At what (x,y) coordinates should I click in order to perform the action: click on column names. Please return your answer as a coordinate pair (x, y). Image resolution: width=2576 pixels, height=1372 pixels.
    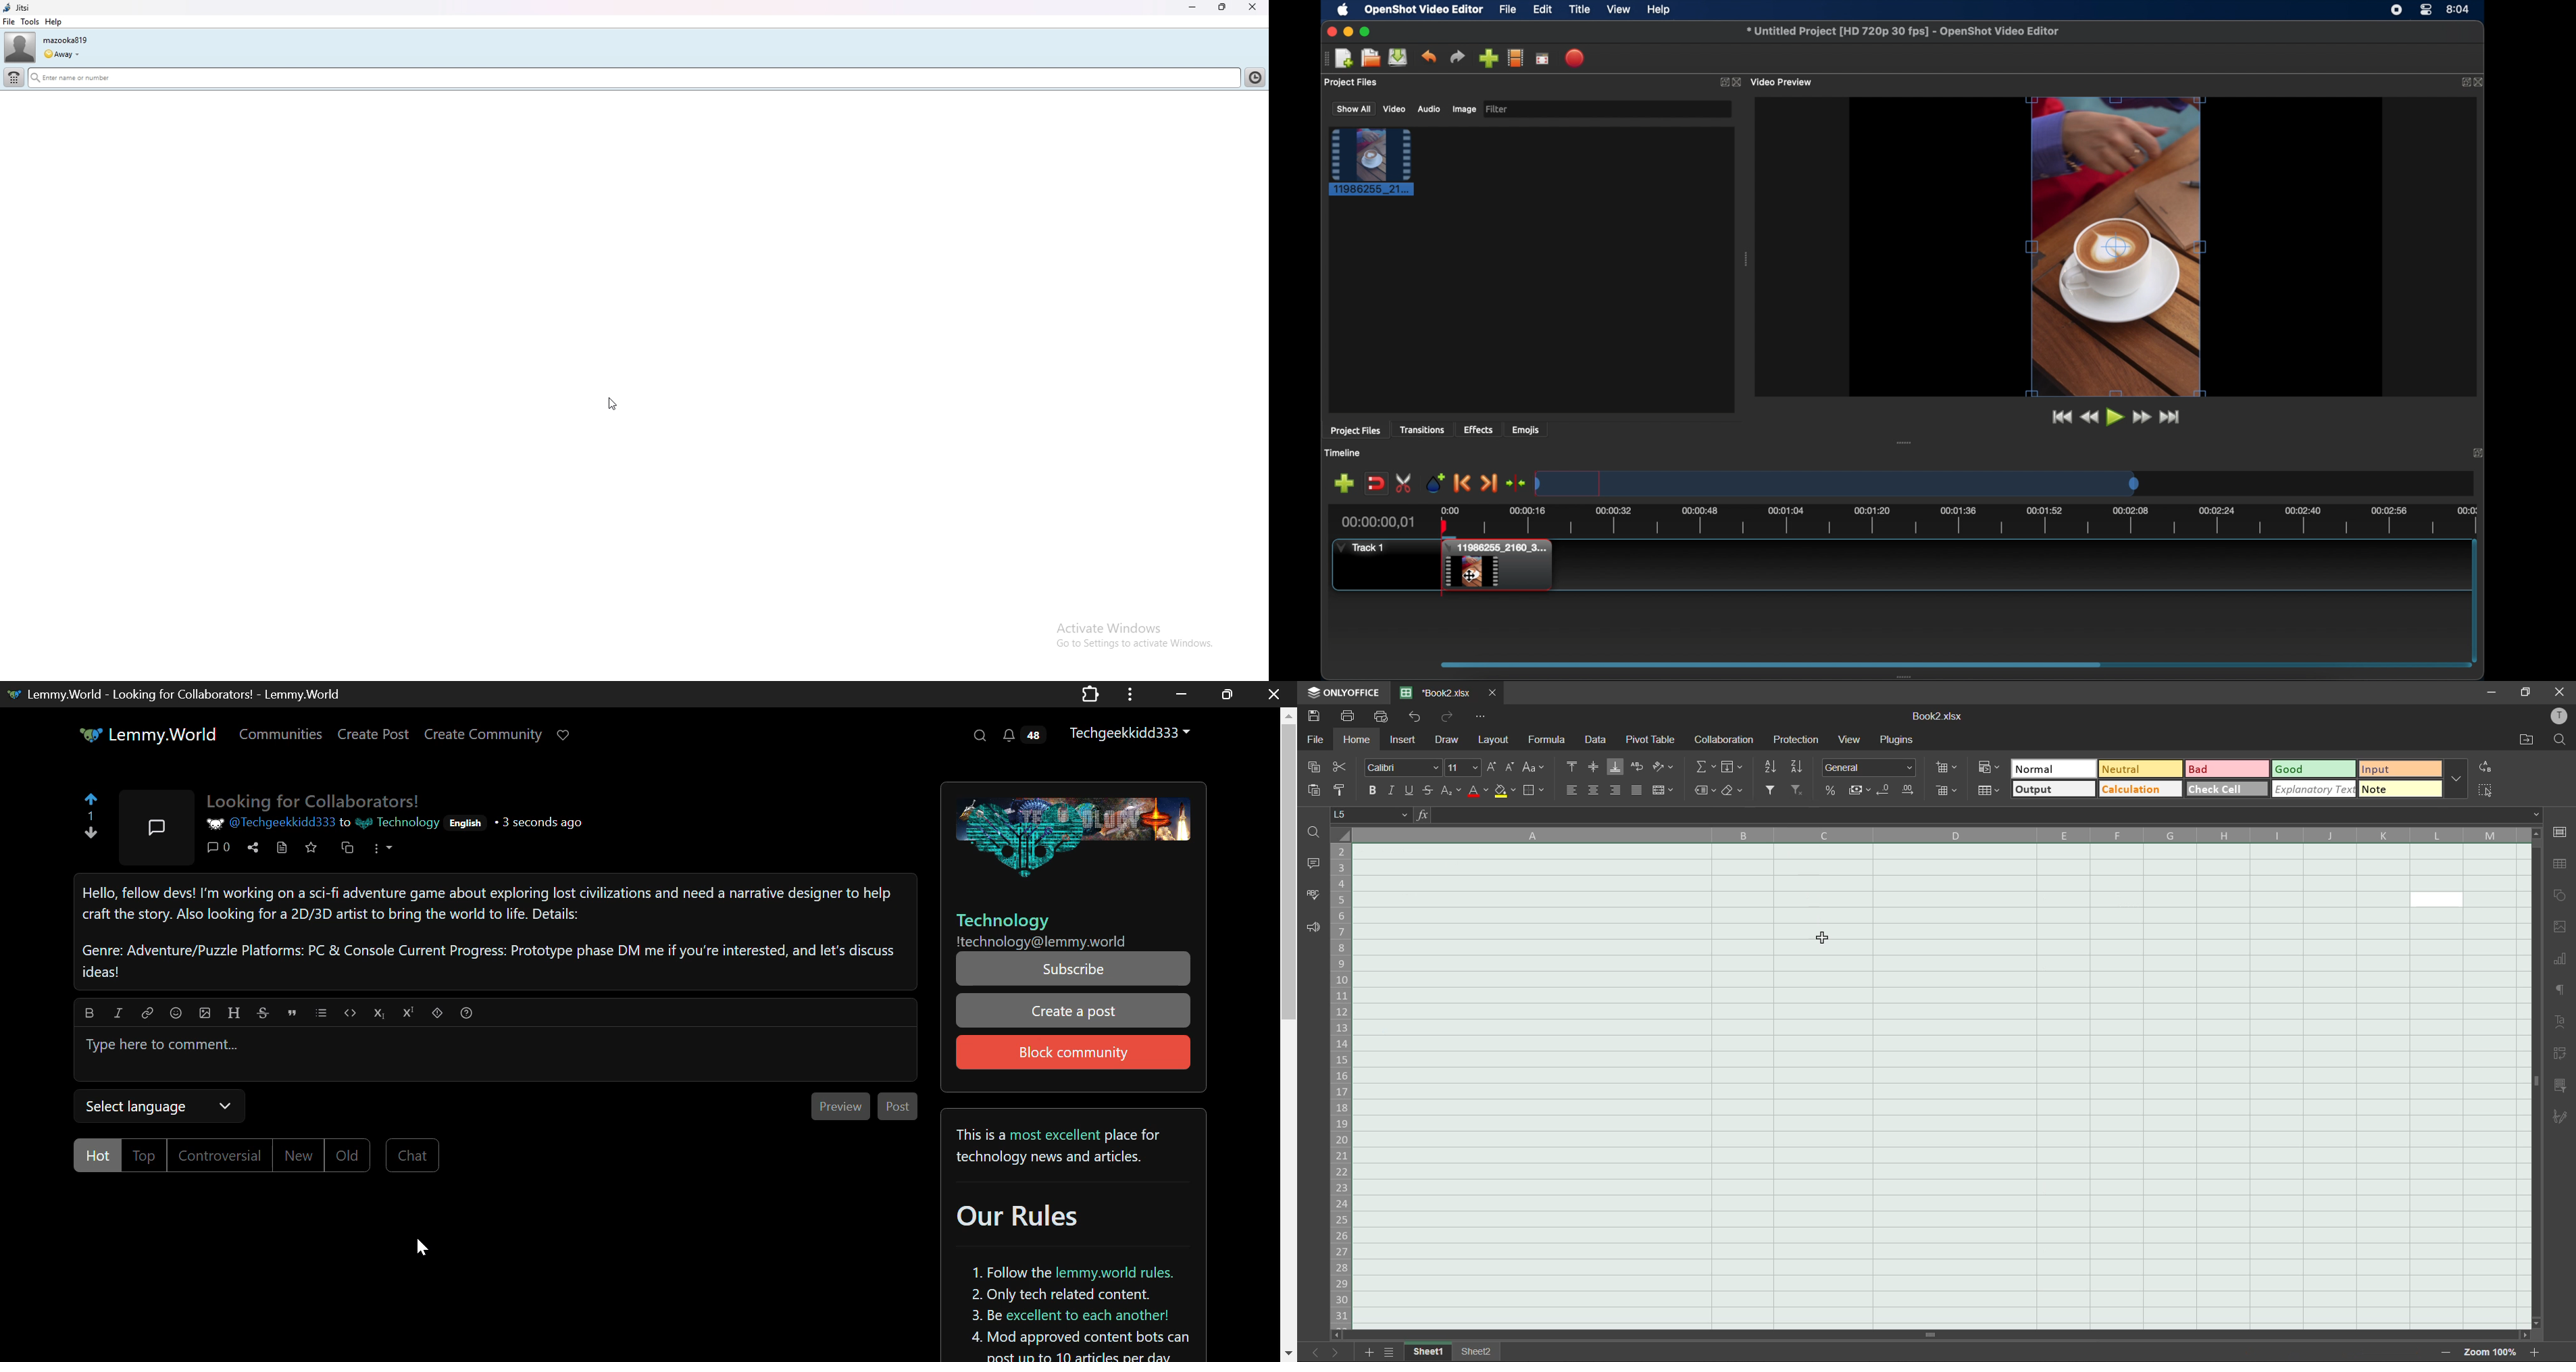
    Looking at the image, I should click on (1937, 833).